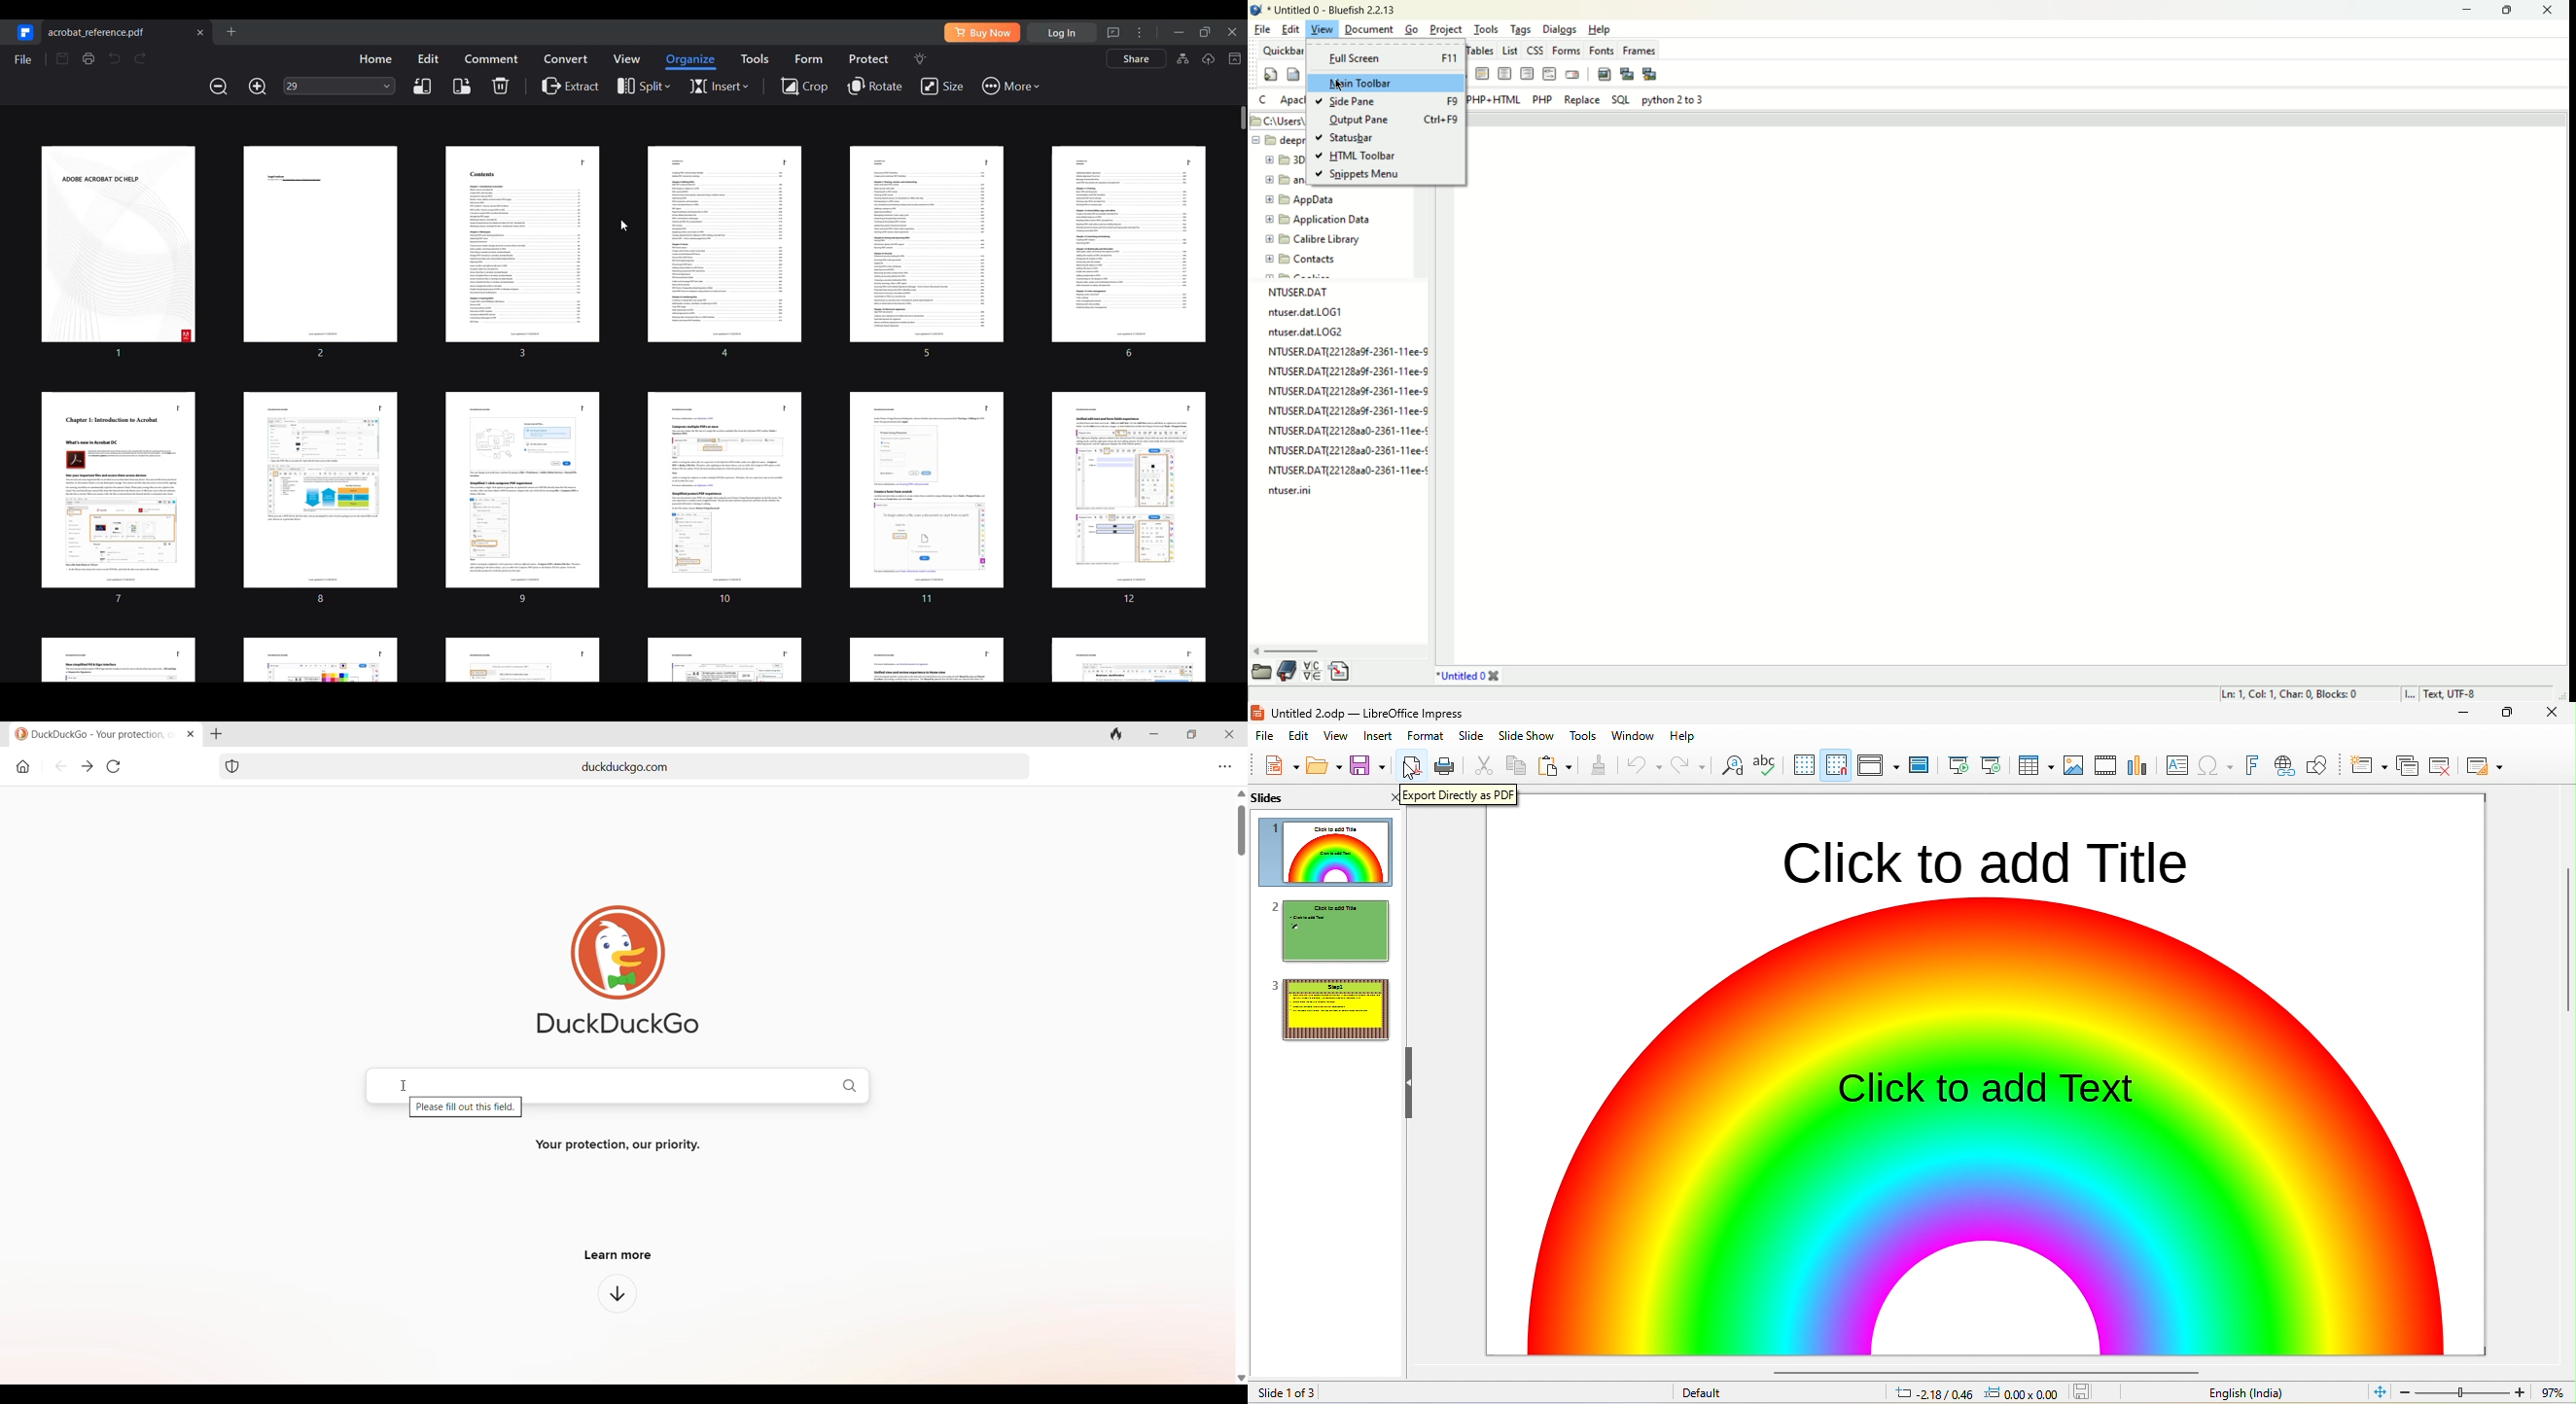 This screenshot has height=1428, width=2576. What do you see at coordinates (1604, 73) in the screenshot?
I see `insert images` at bounding box center [1604, 73].